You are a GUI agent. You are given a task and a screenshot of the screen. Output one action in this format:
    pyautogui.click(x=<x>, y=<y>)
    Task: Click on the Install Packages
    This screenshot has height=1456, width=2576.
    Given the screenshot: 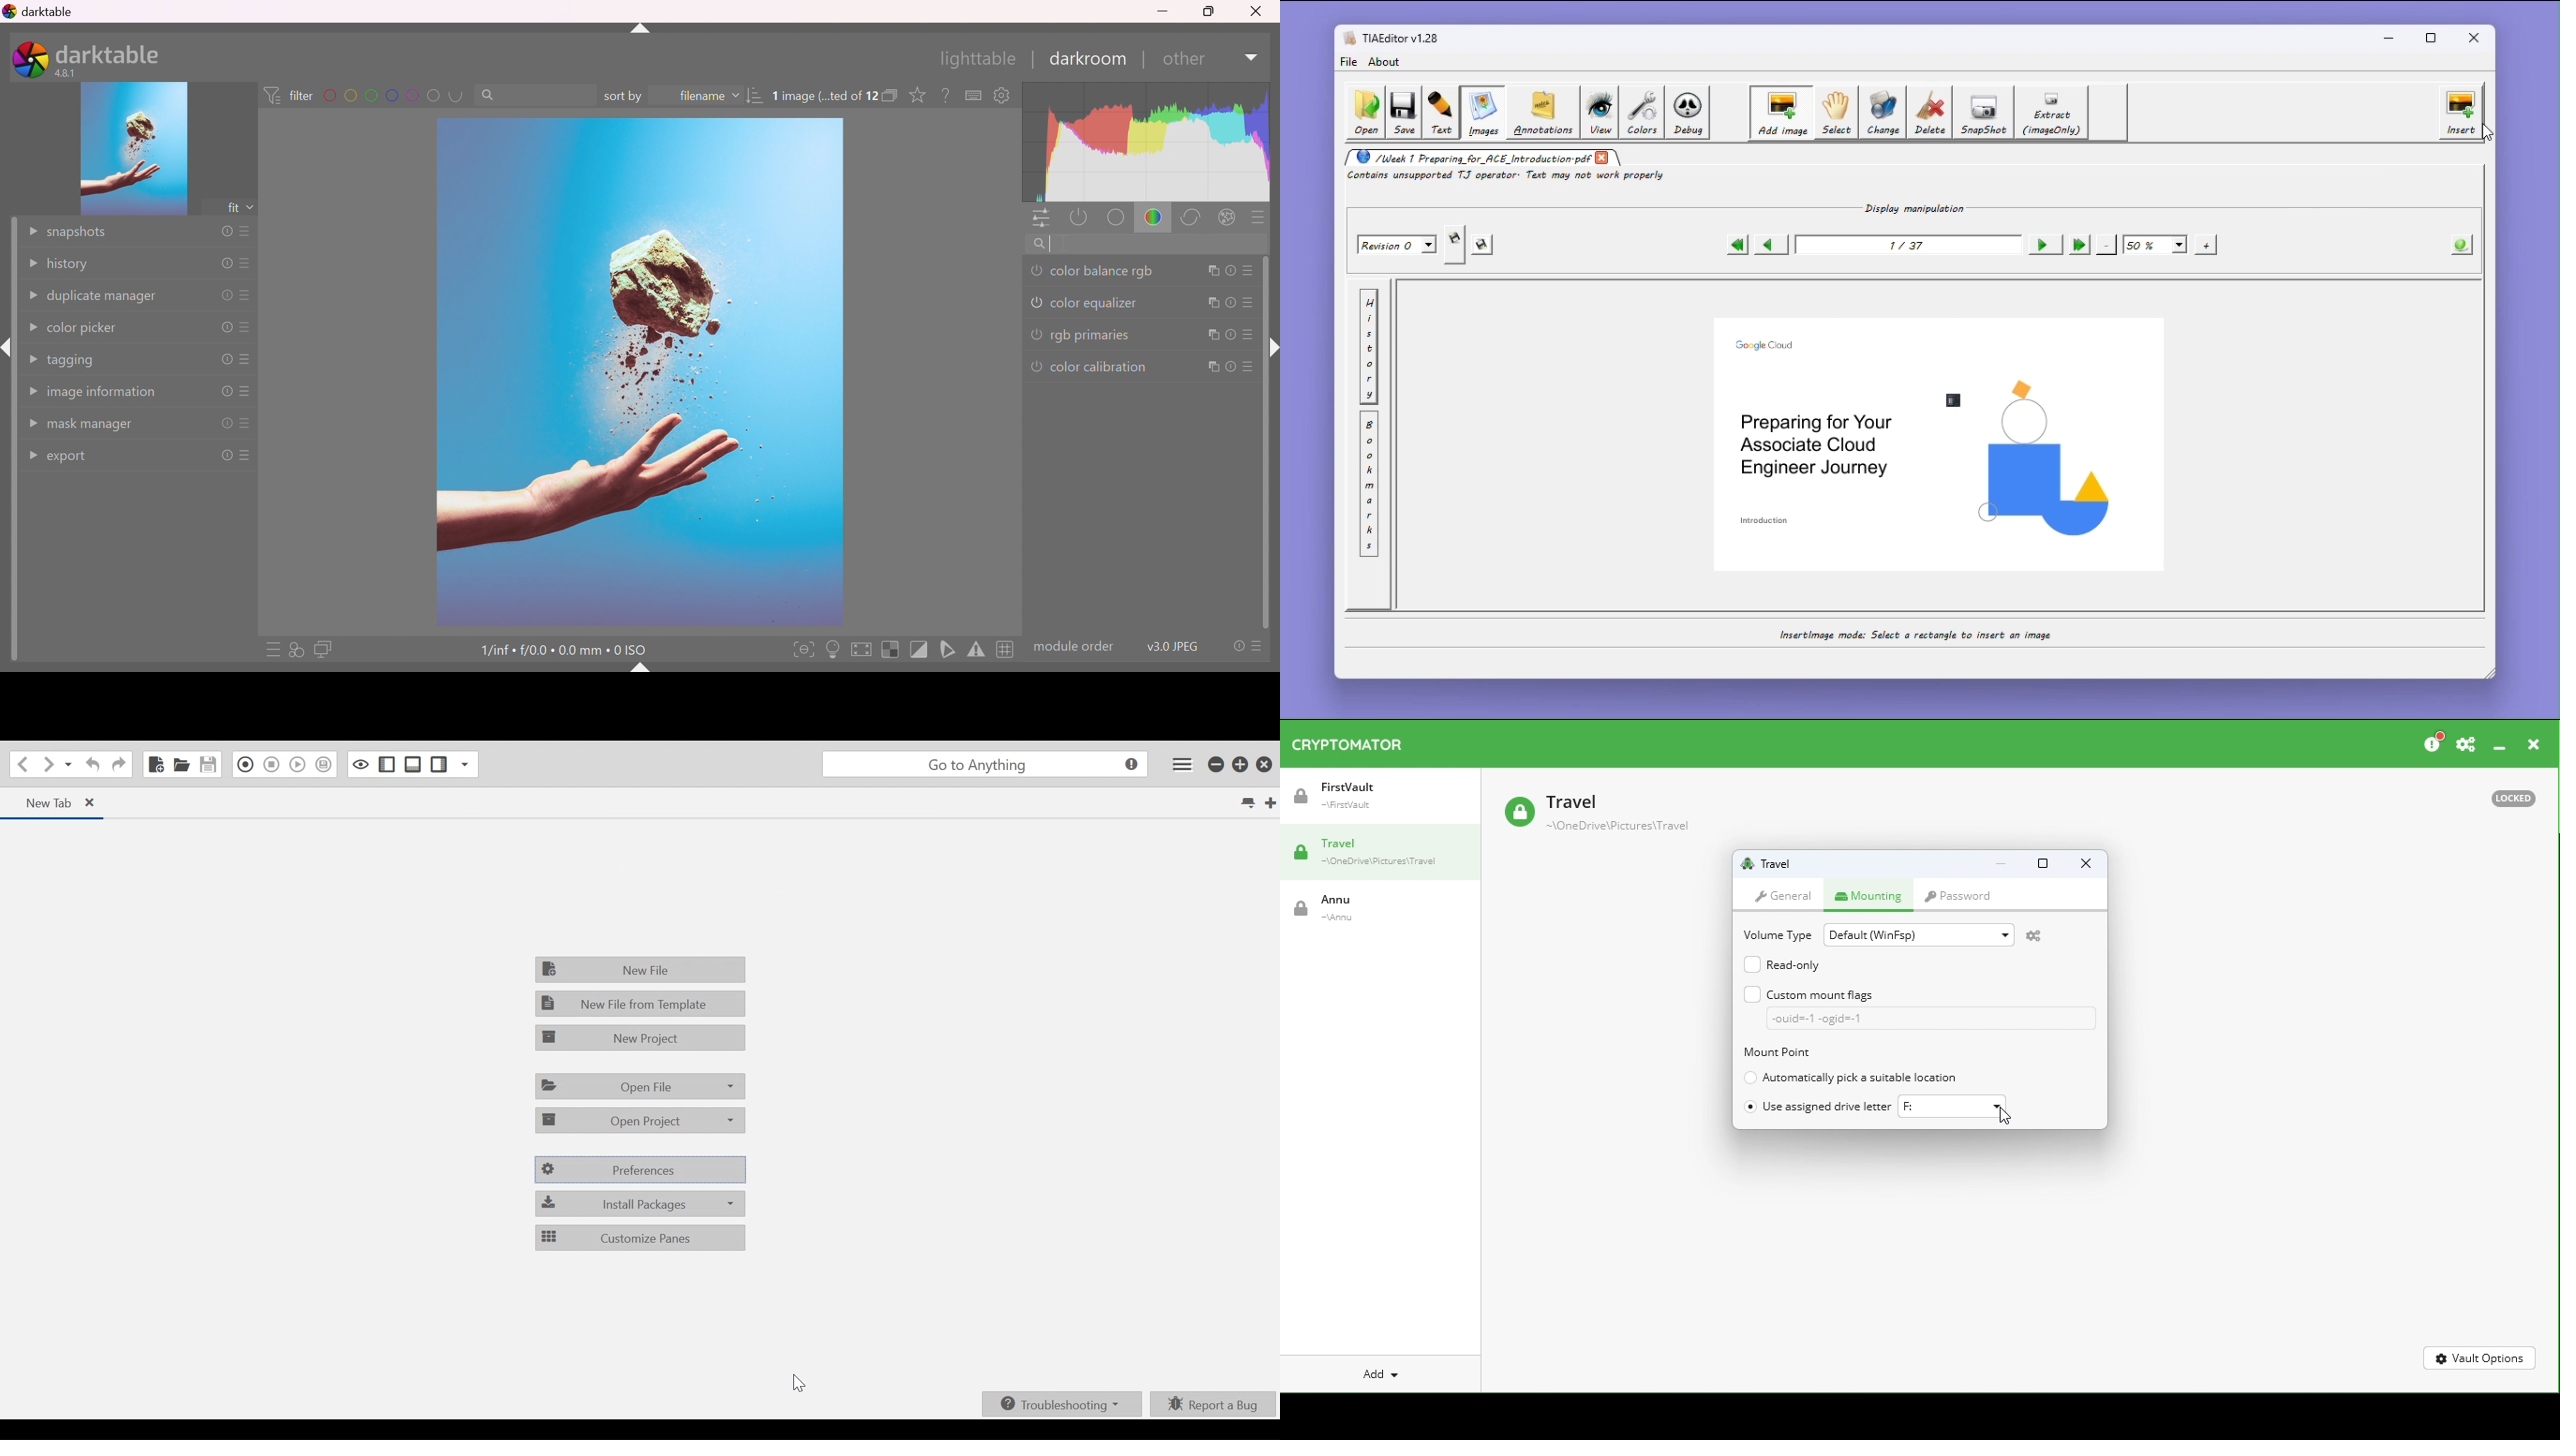 What is the action you would take?
    pyautogui.click(x=641, y=1203)
    